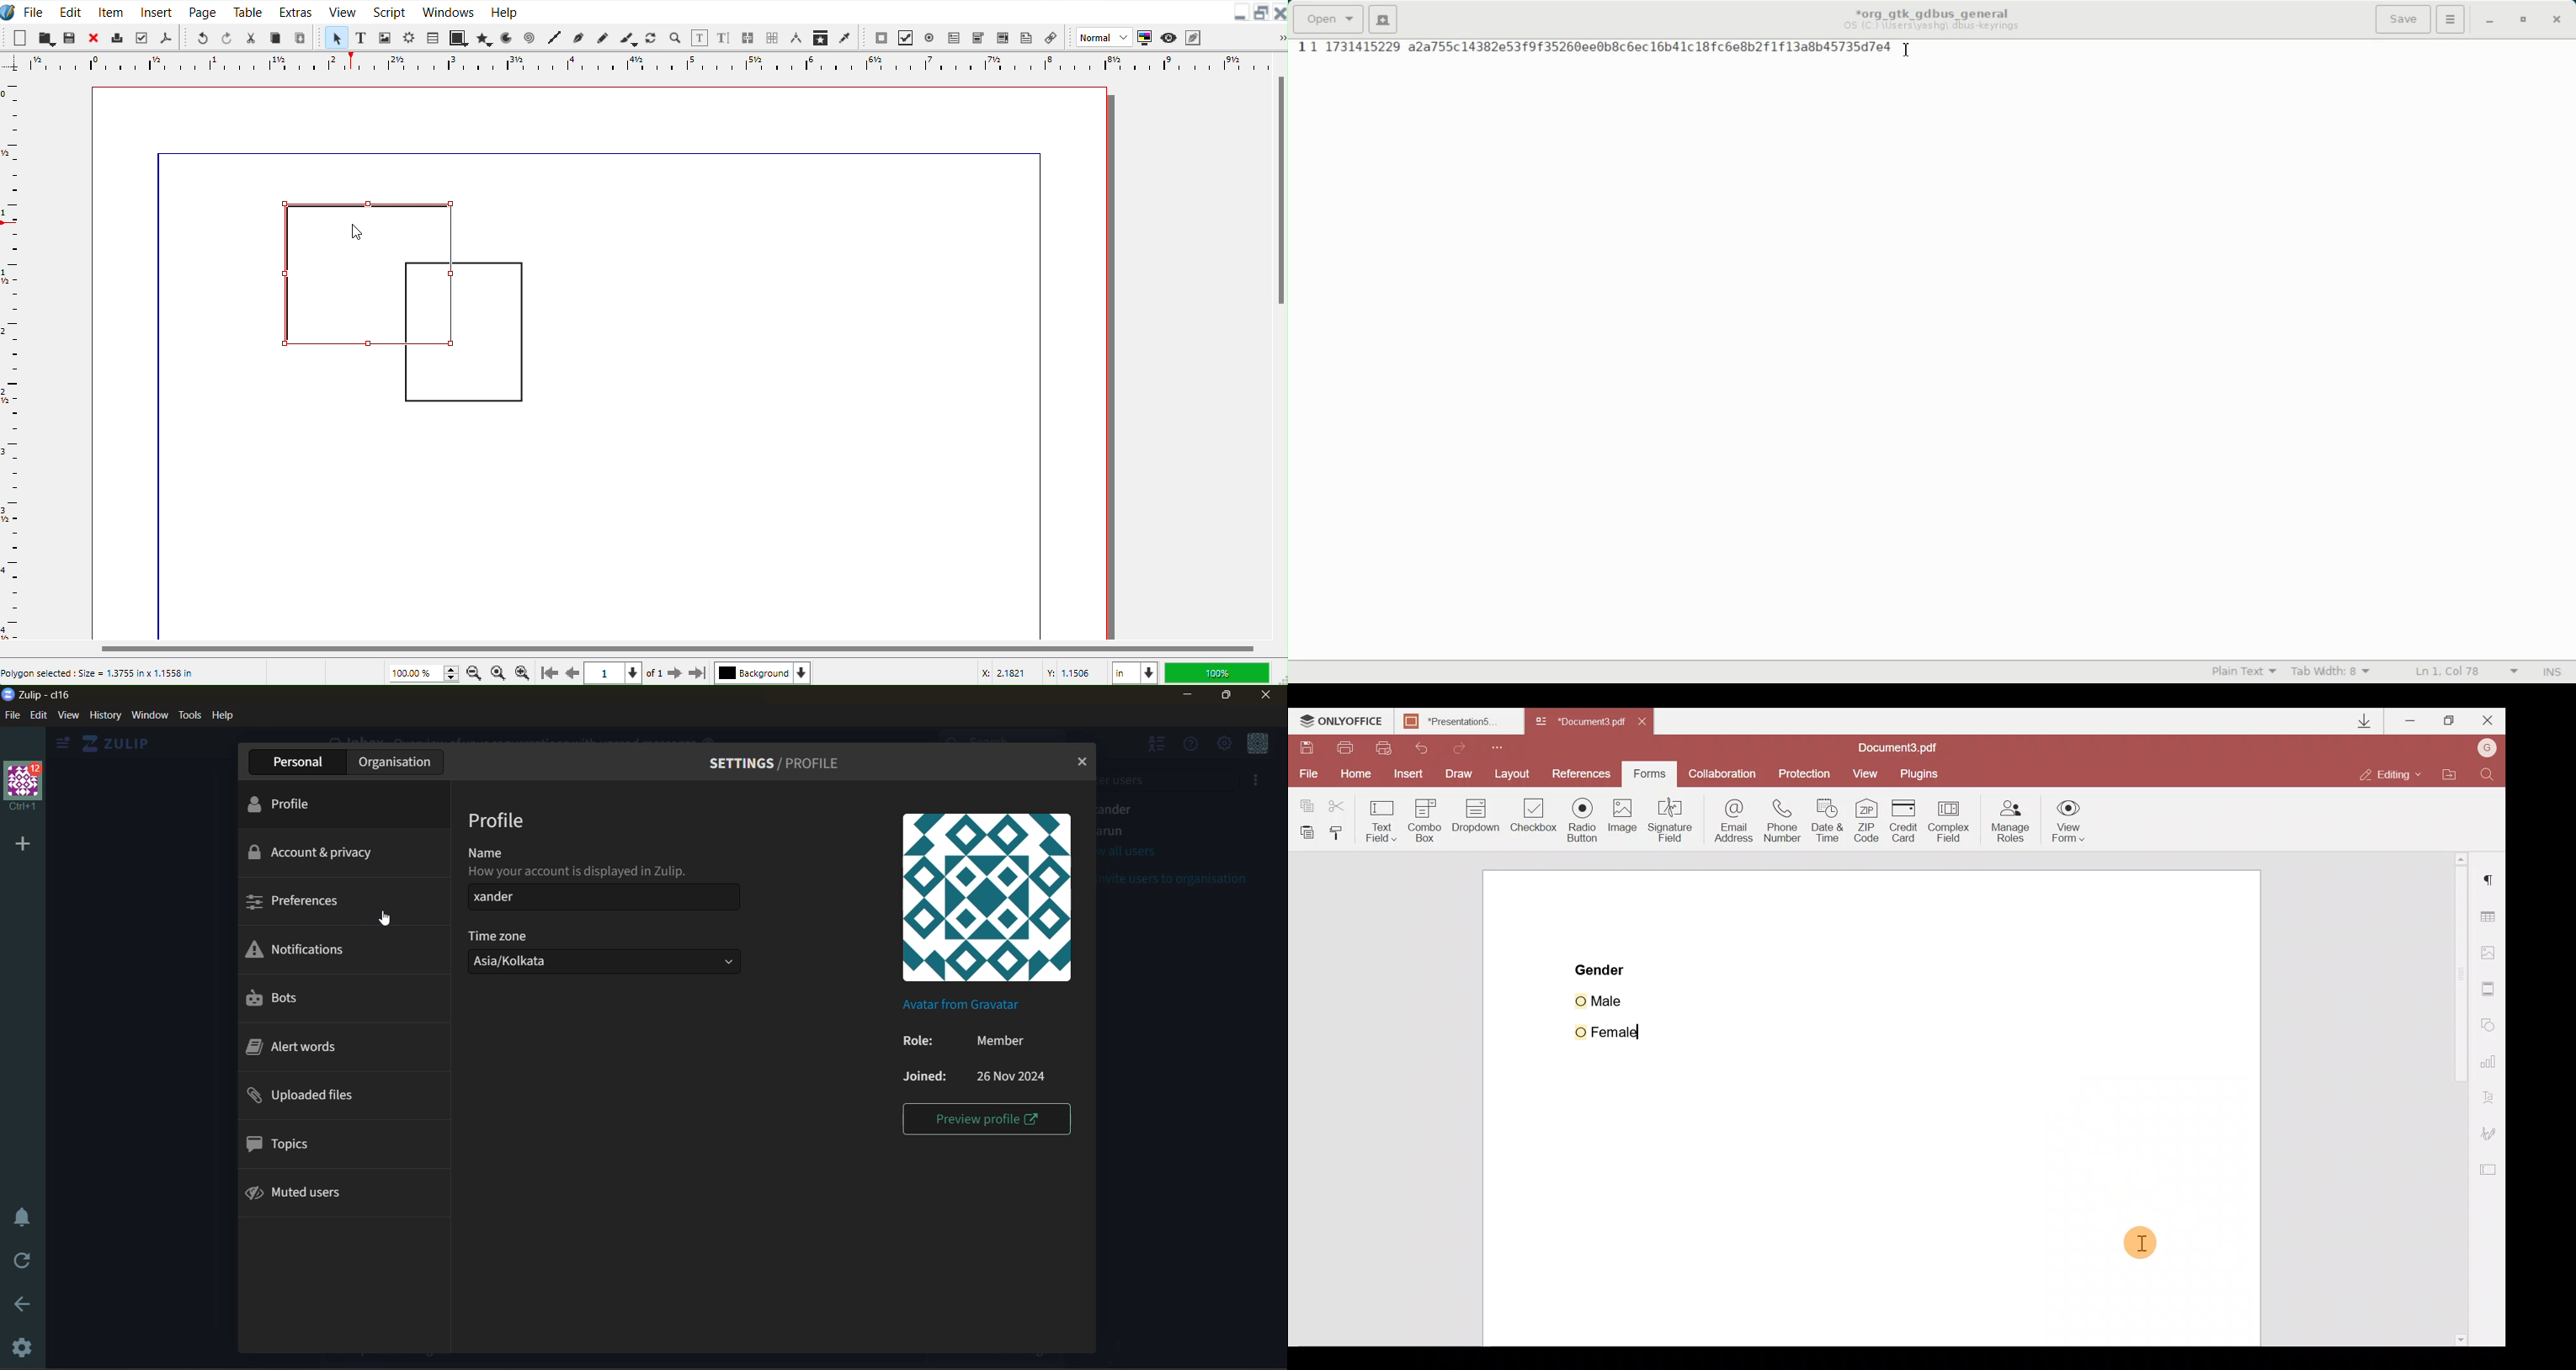 Image resolution: width=2576 pixels, height=1372 pixels. Describe the element at coordinates (881, 38) in the screenshot. I see `PDF Push Button` at that location.